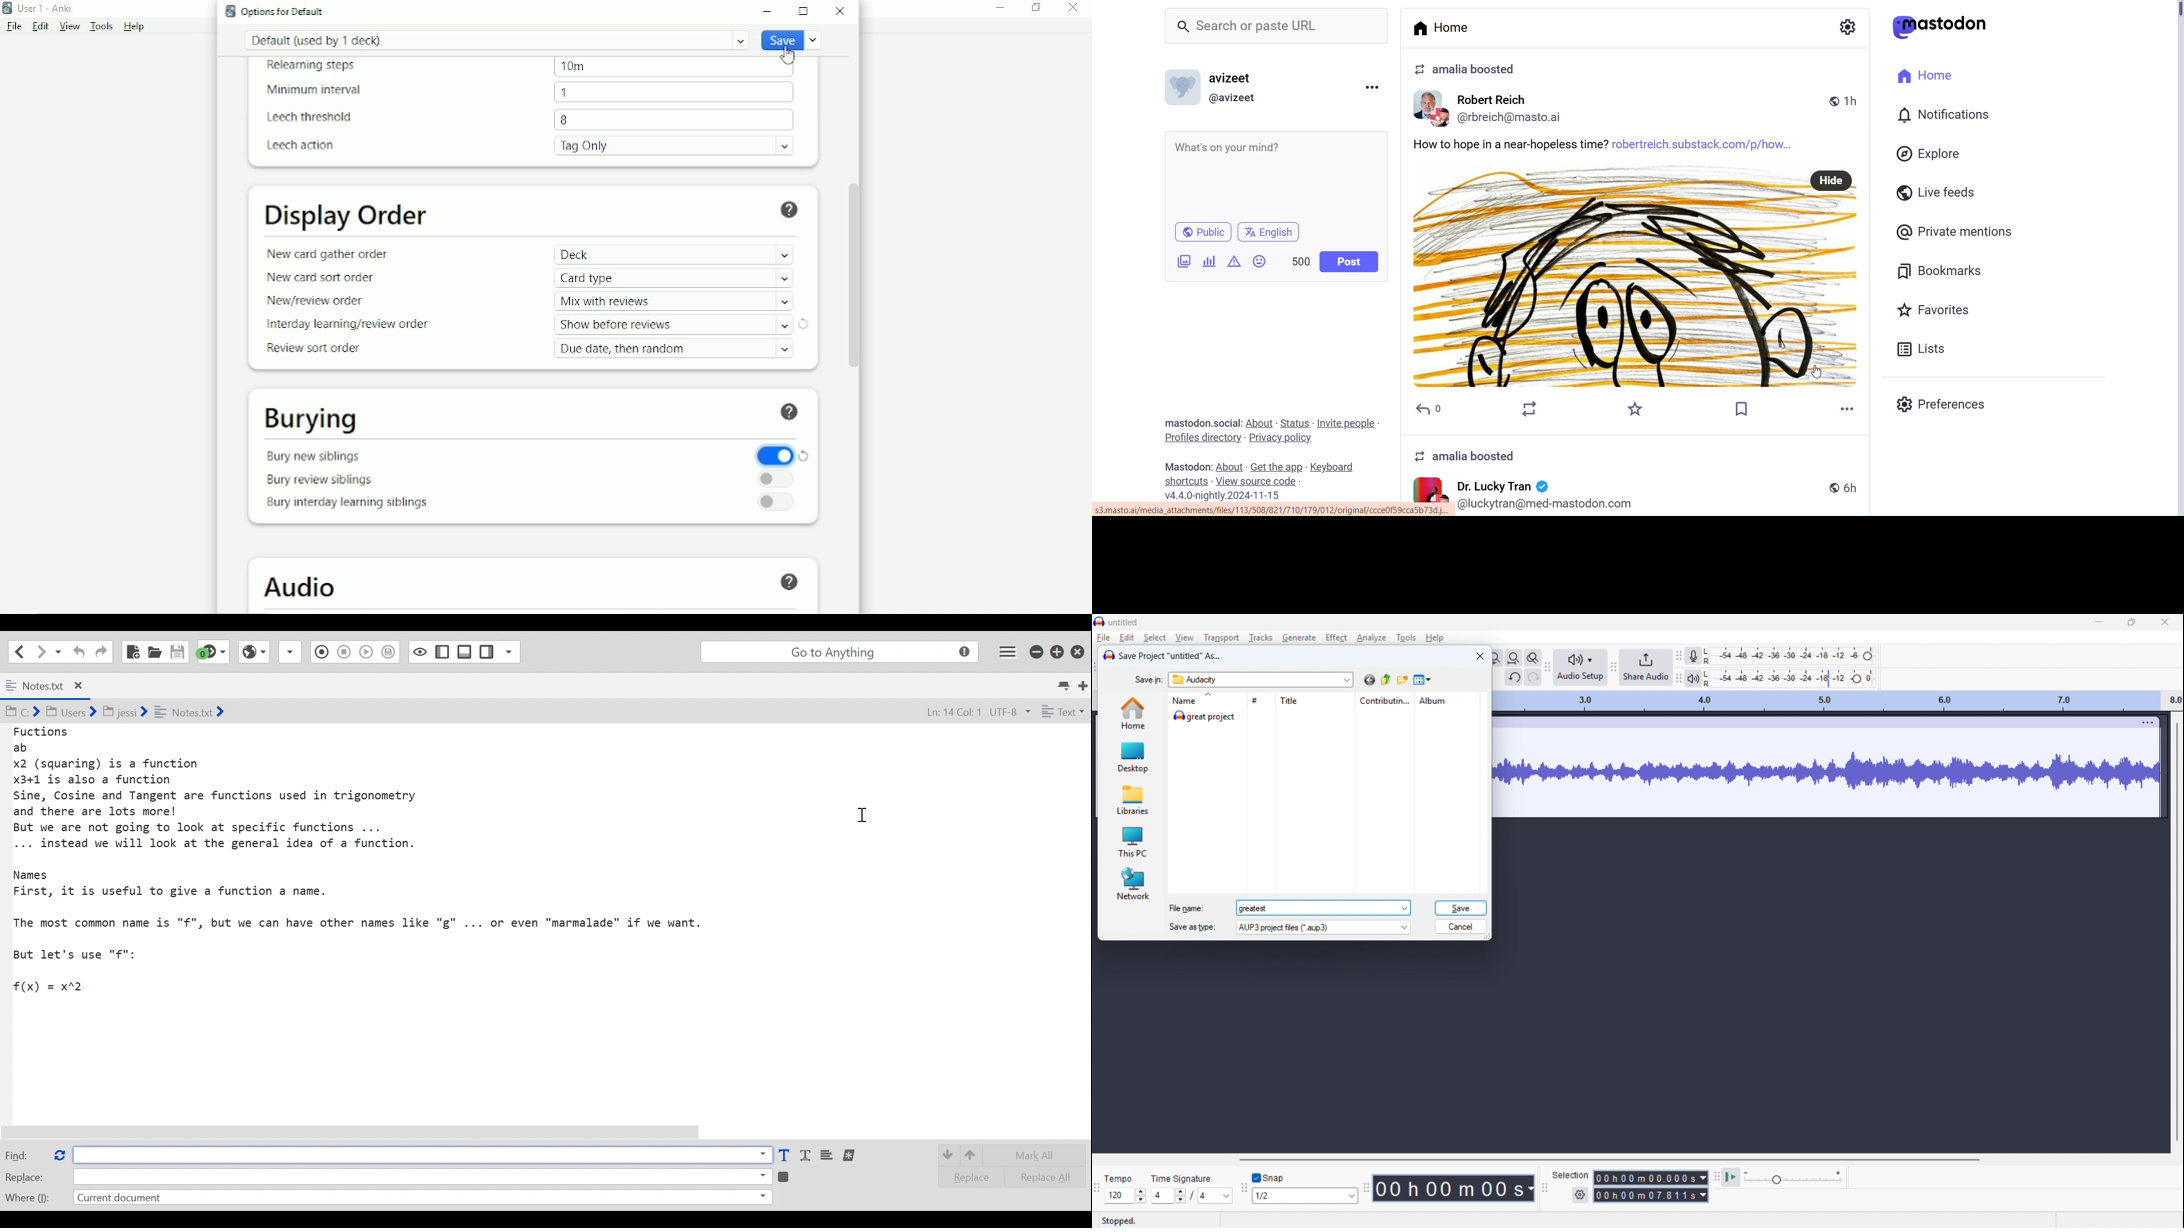  Describe the element at coordinates (673, 254) in the screenshot. I see `Deck` at that location.